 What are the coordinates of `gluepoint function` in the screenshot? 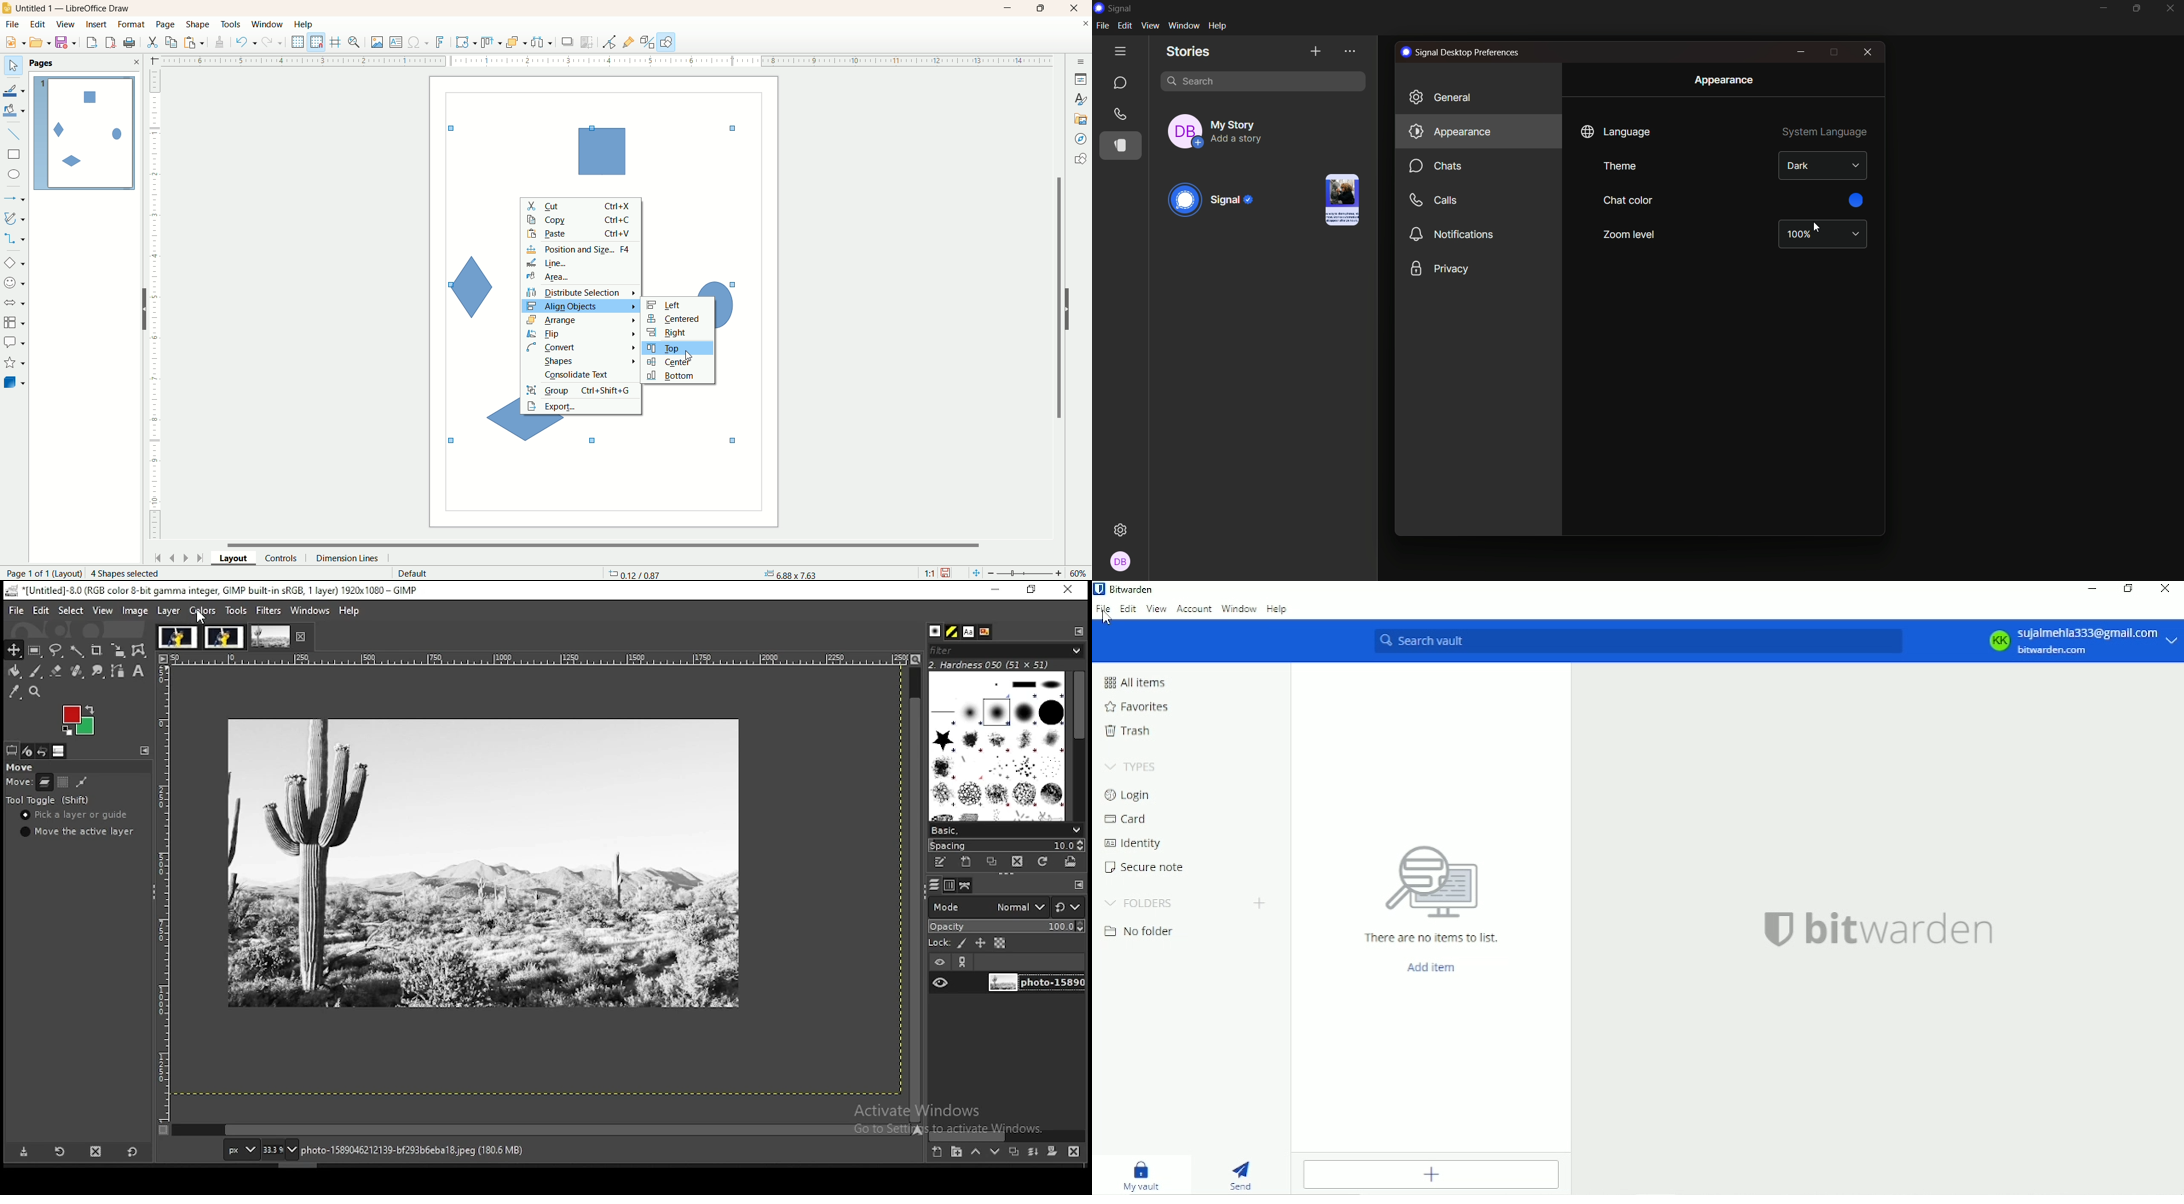 It's located at (628, 43).